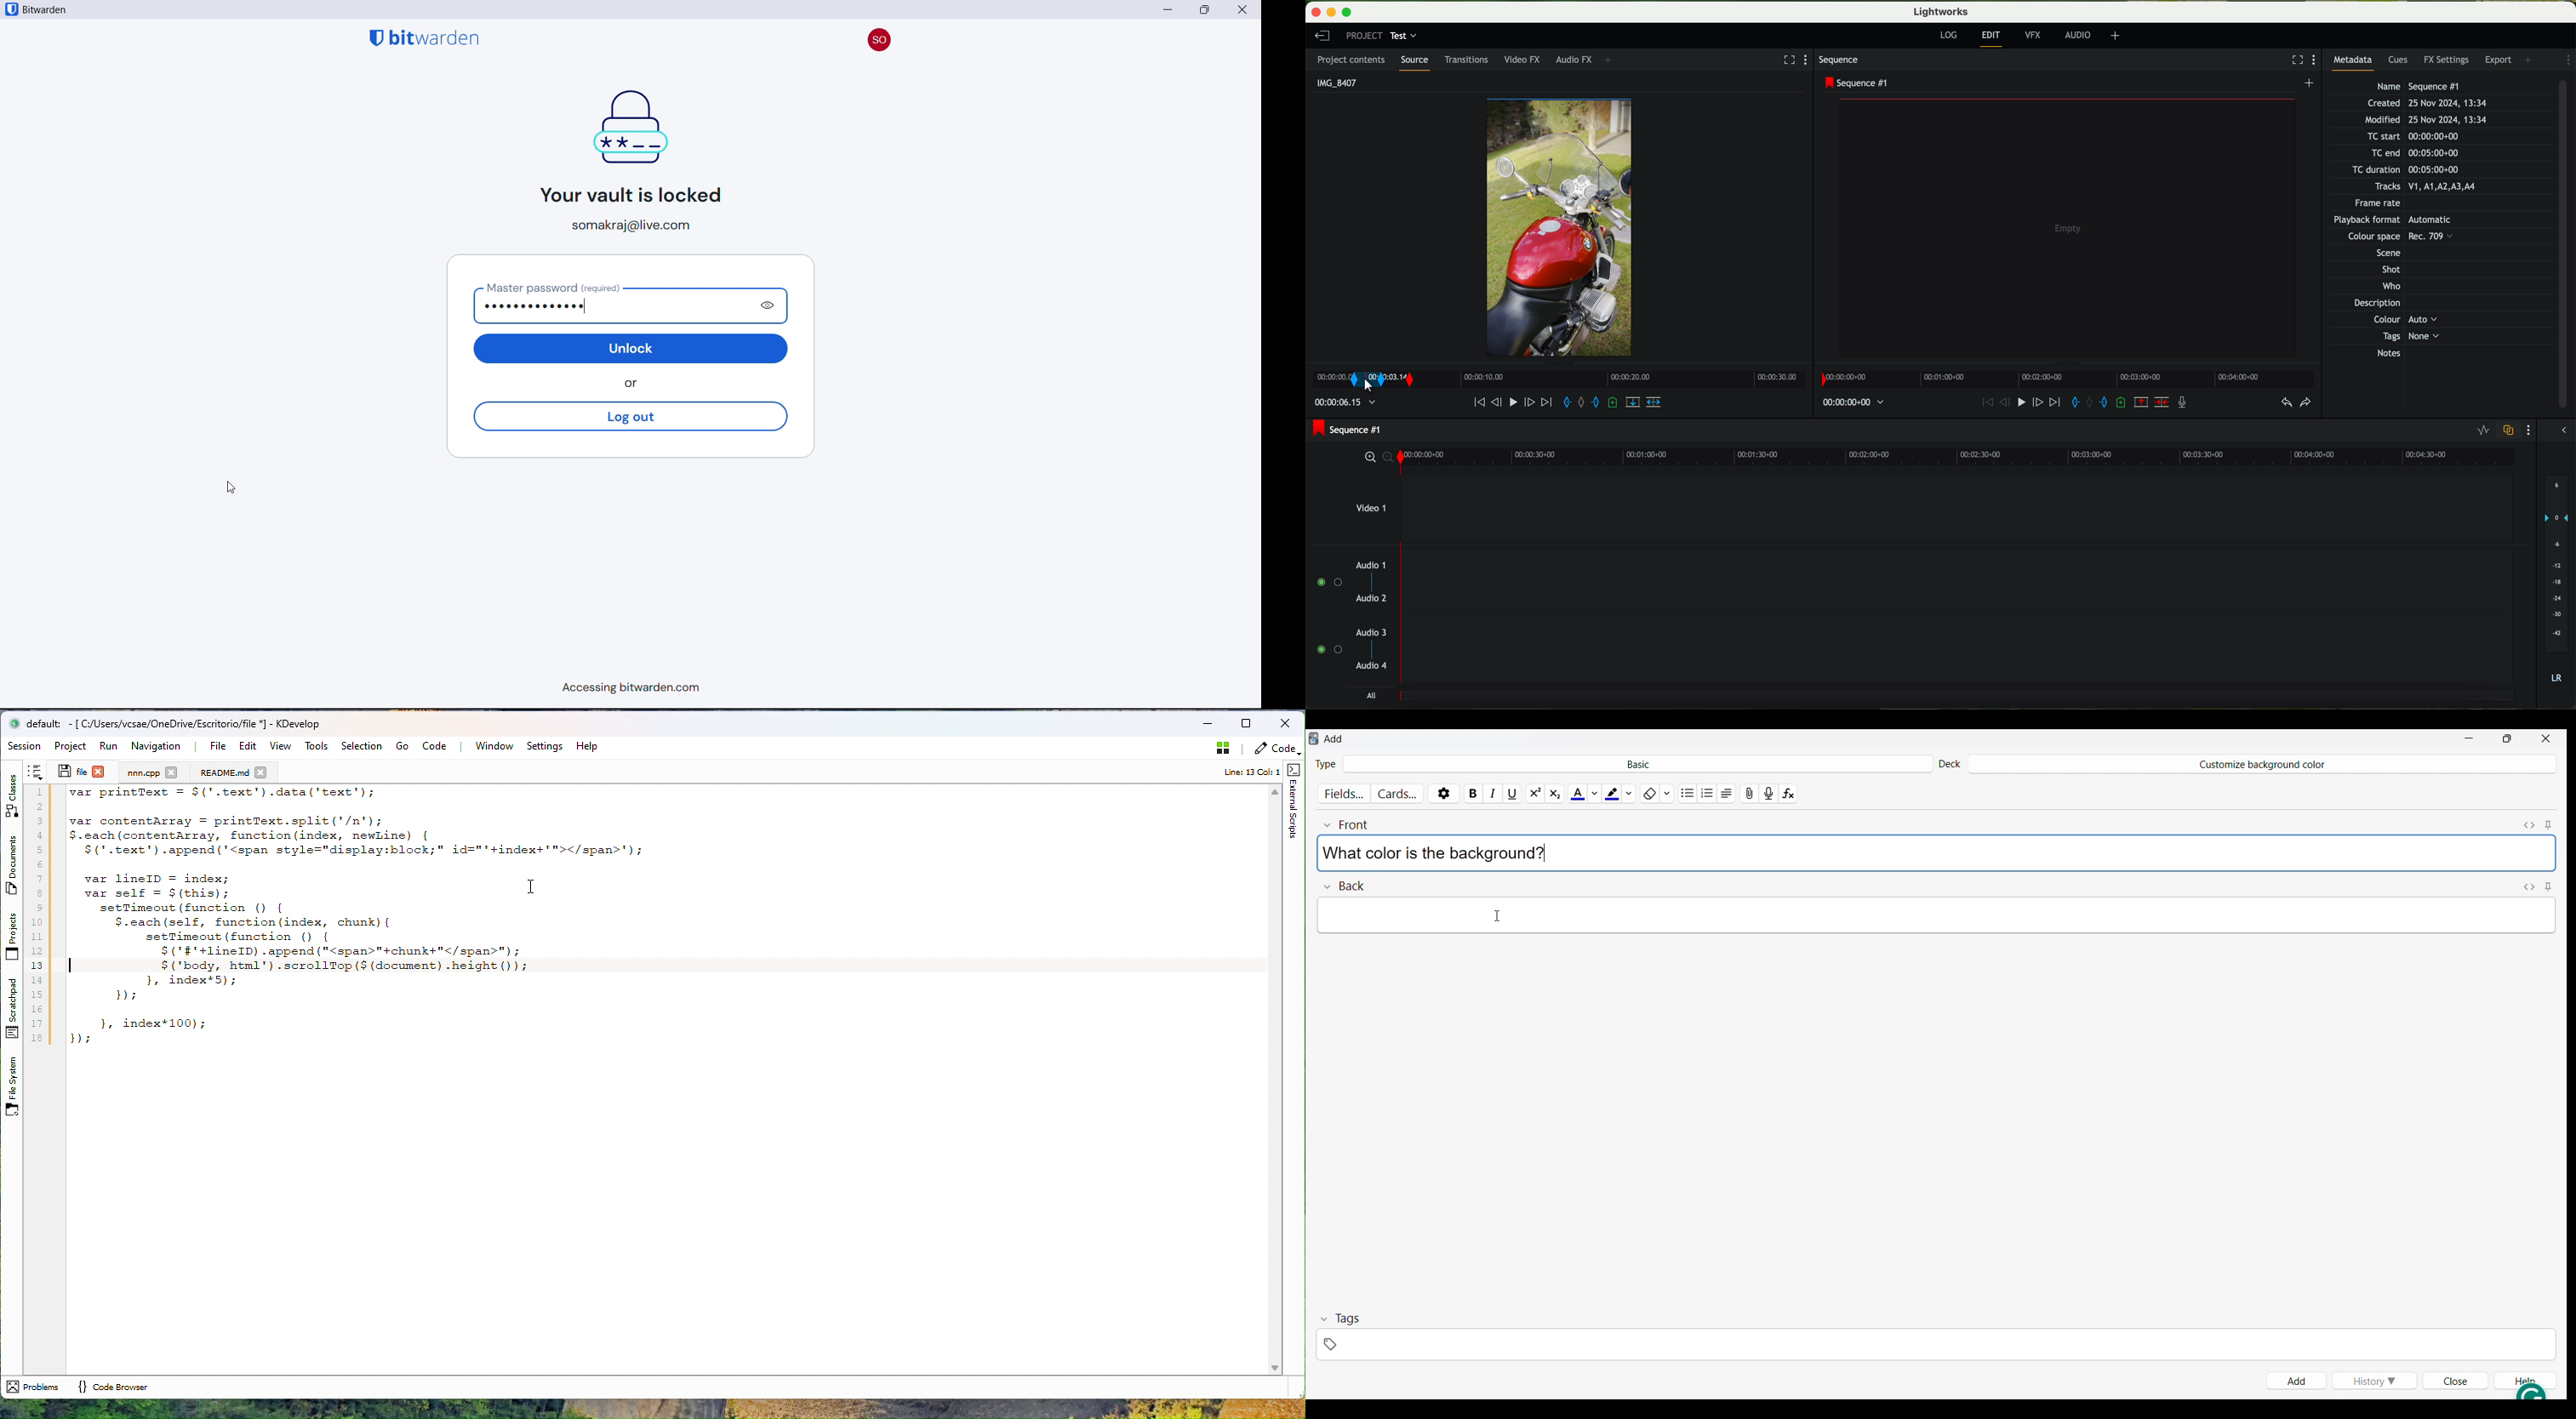  Describe the element at coordinates (1473, 402) in the screenshot. I see `move backward` at that location.